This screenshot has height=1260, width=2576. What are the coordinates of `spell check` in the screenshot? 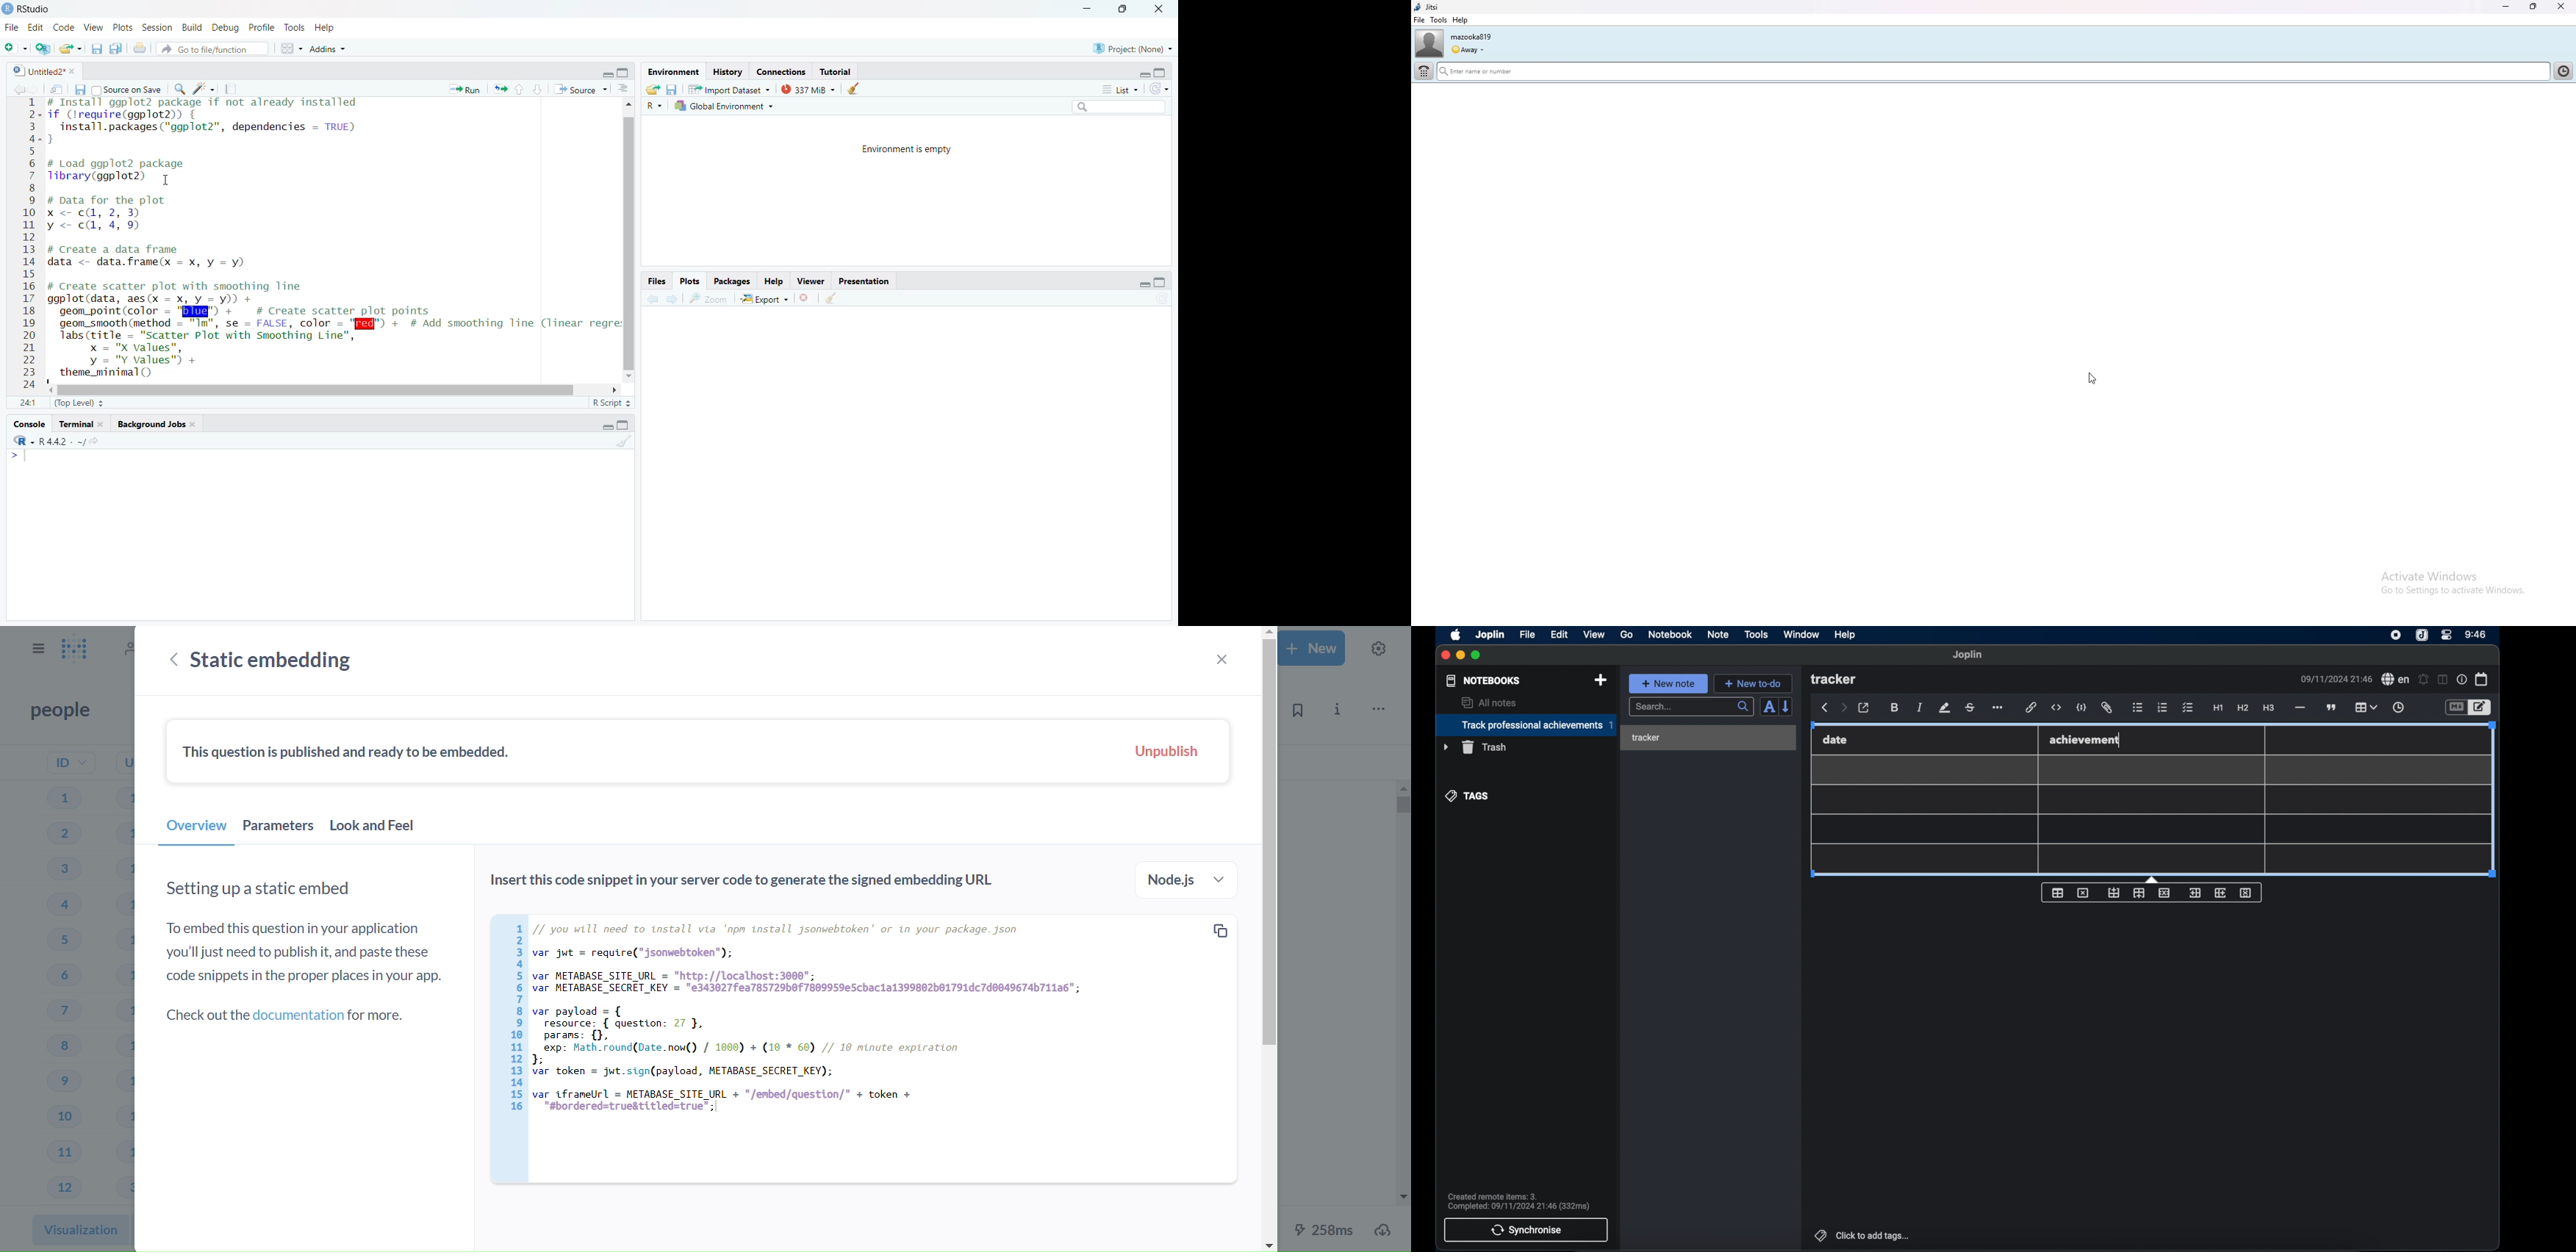 It's located at (2396, 679).